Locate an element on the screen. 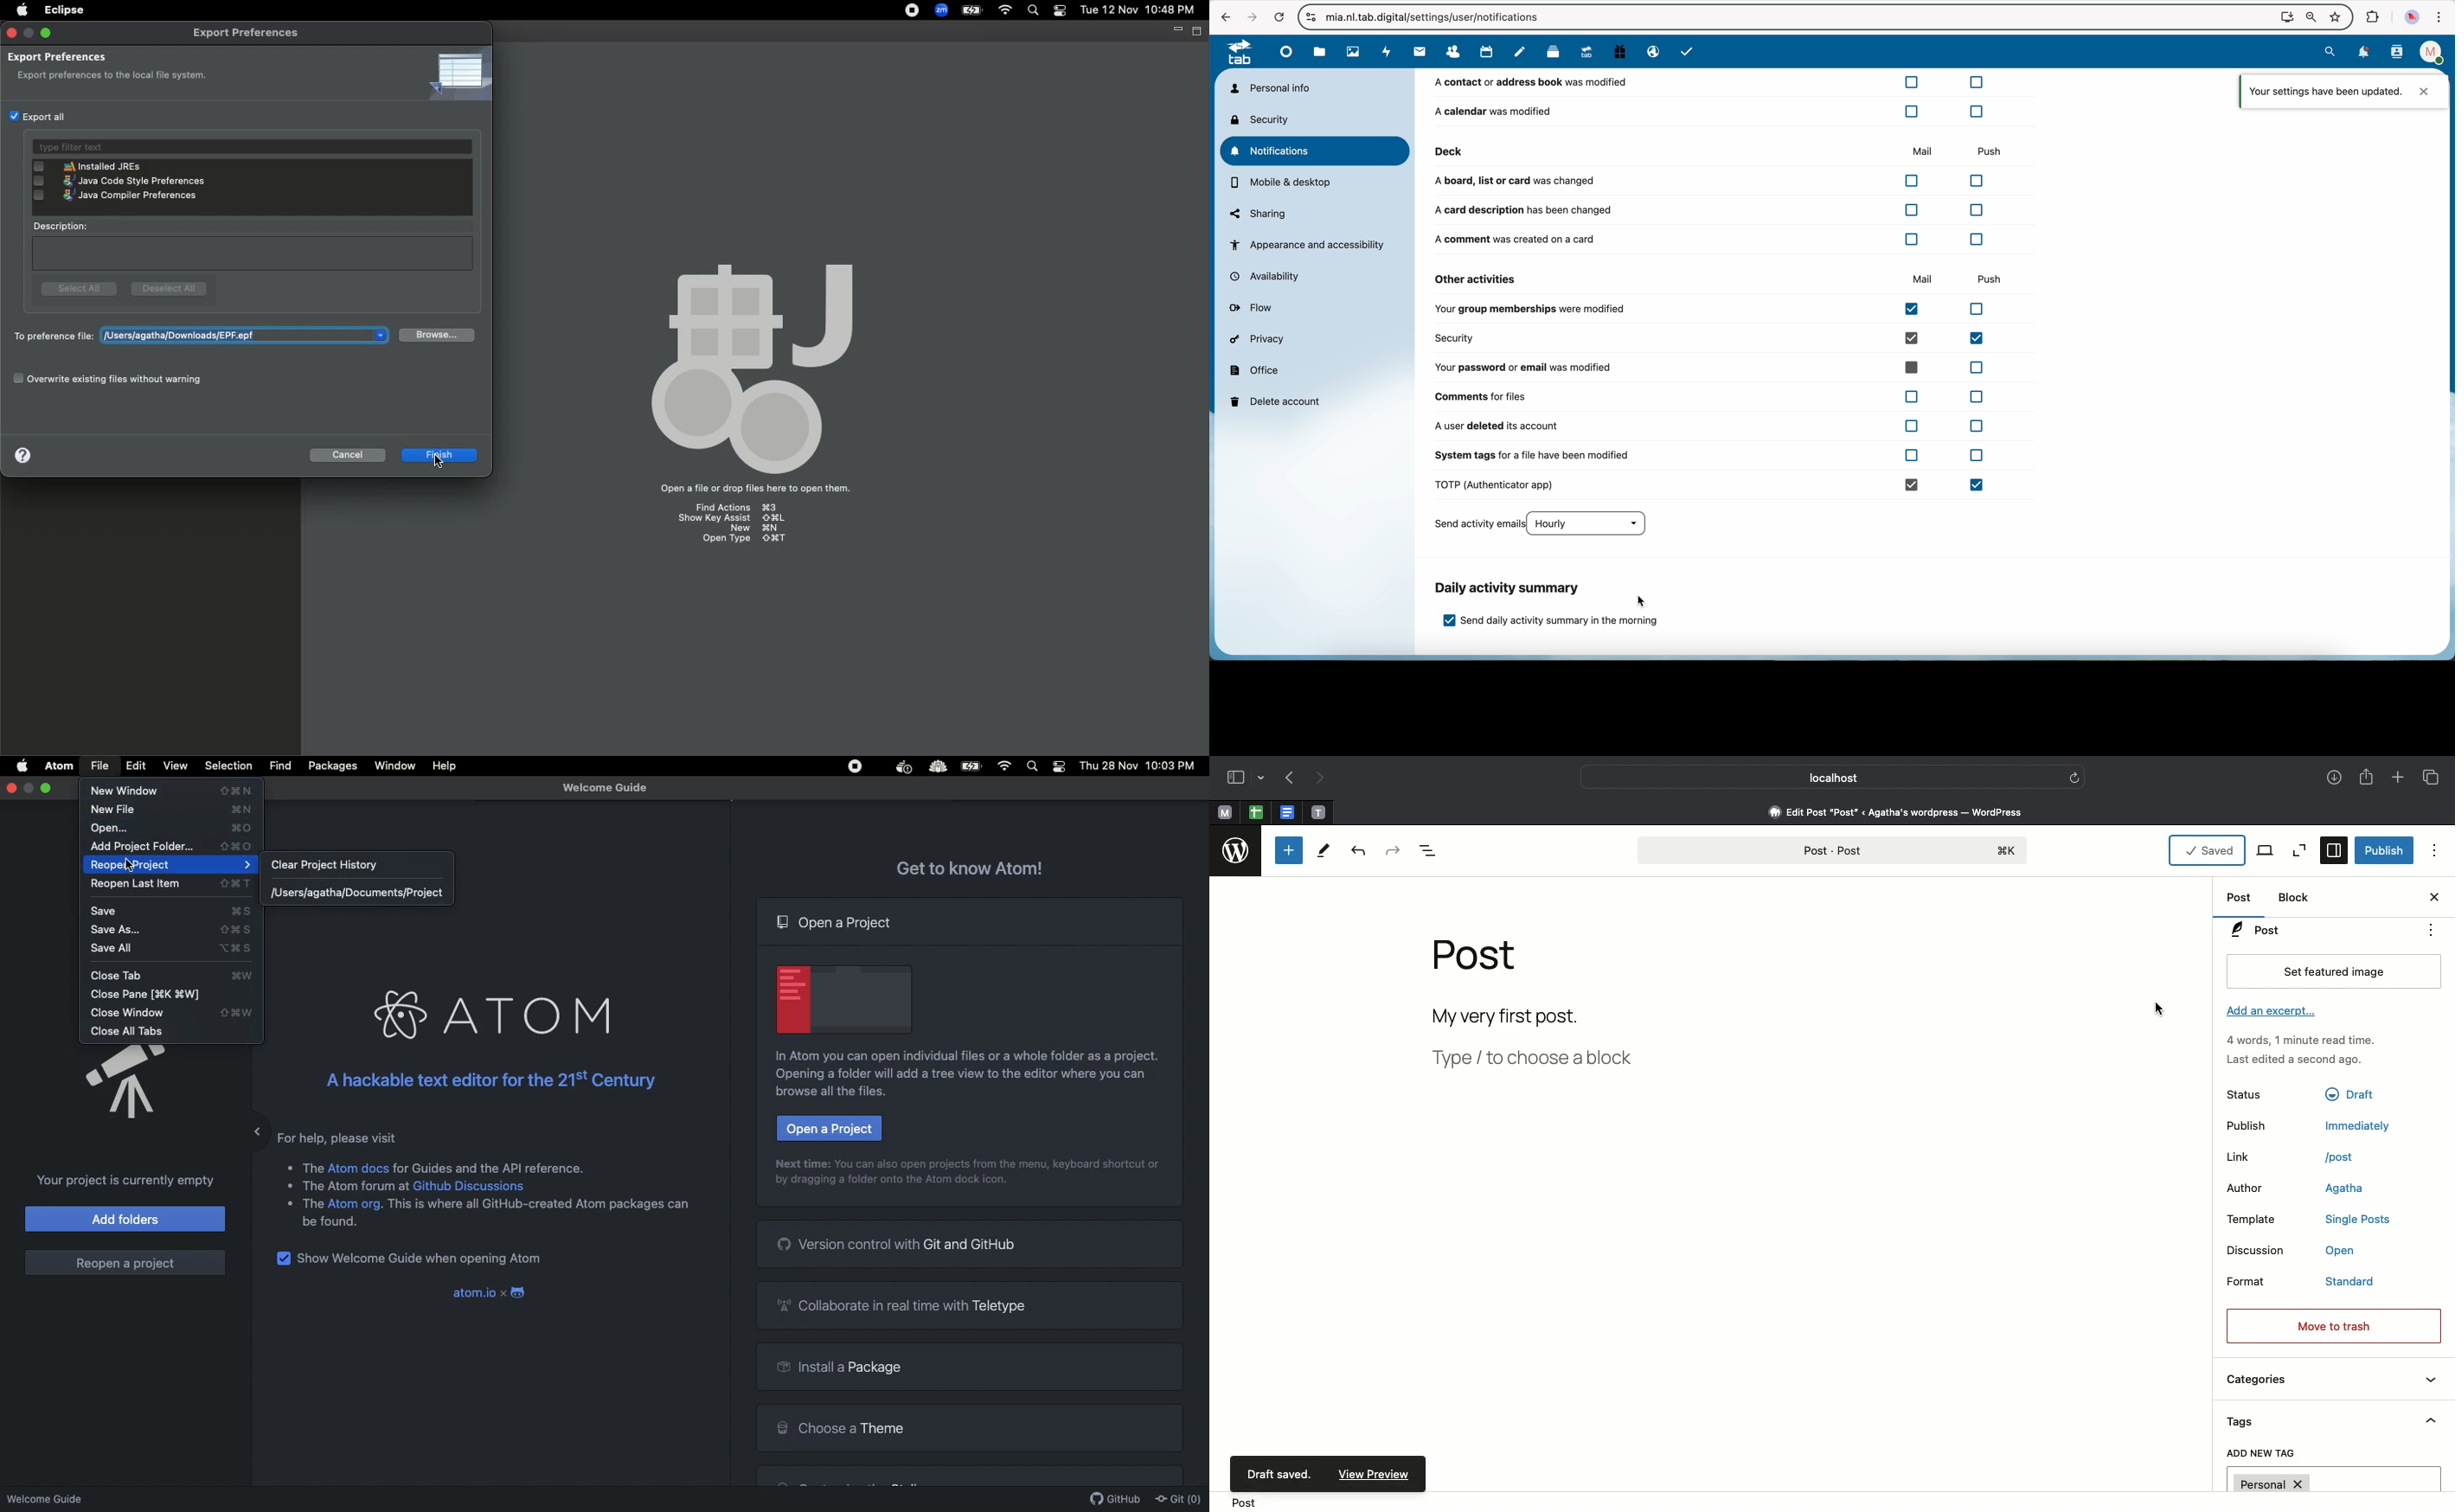  Link is located at coordinates (2240, 1156).